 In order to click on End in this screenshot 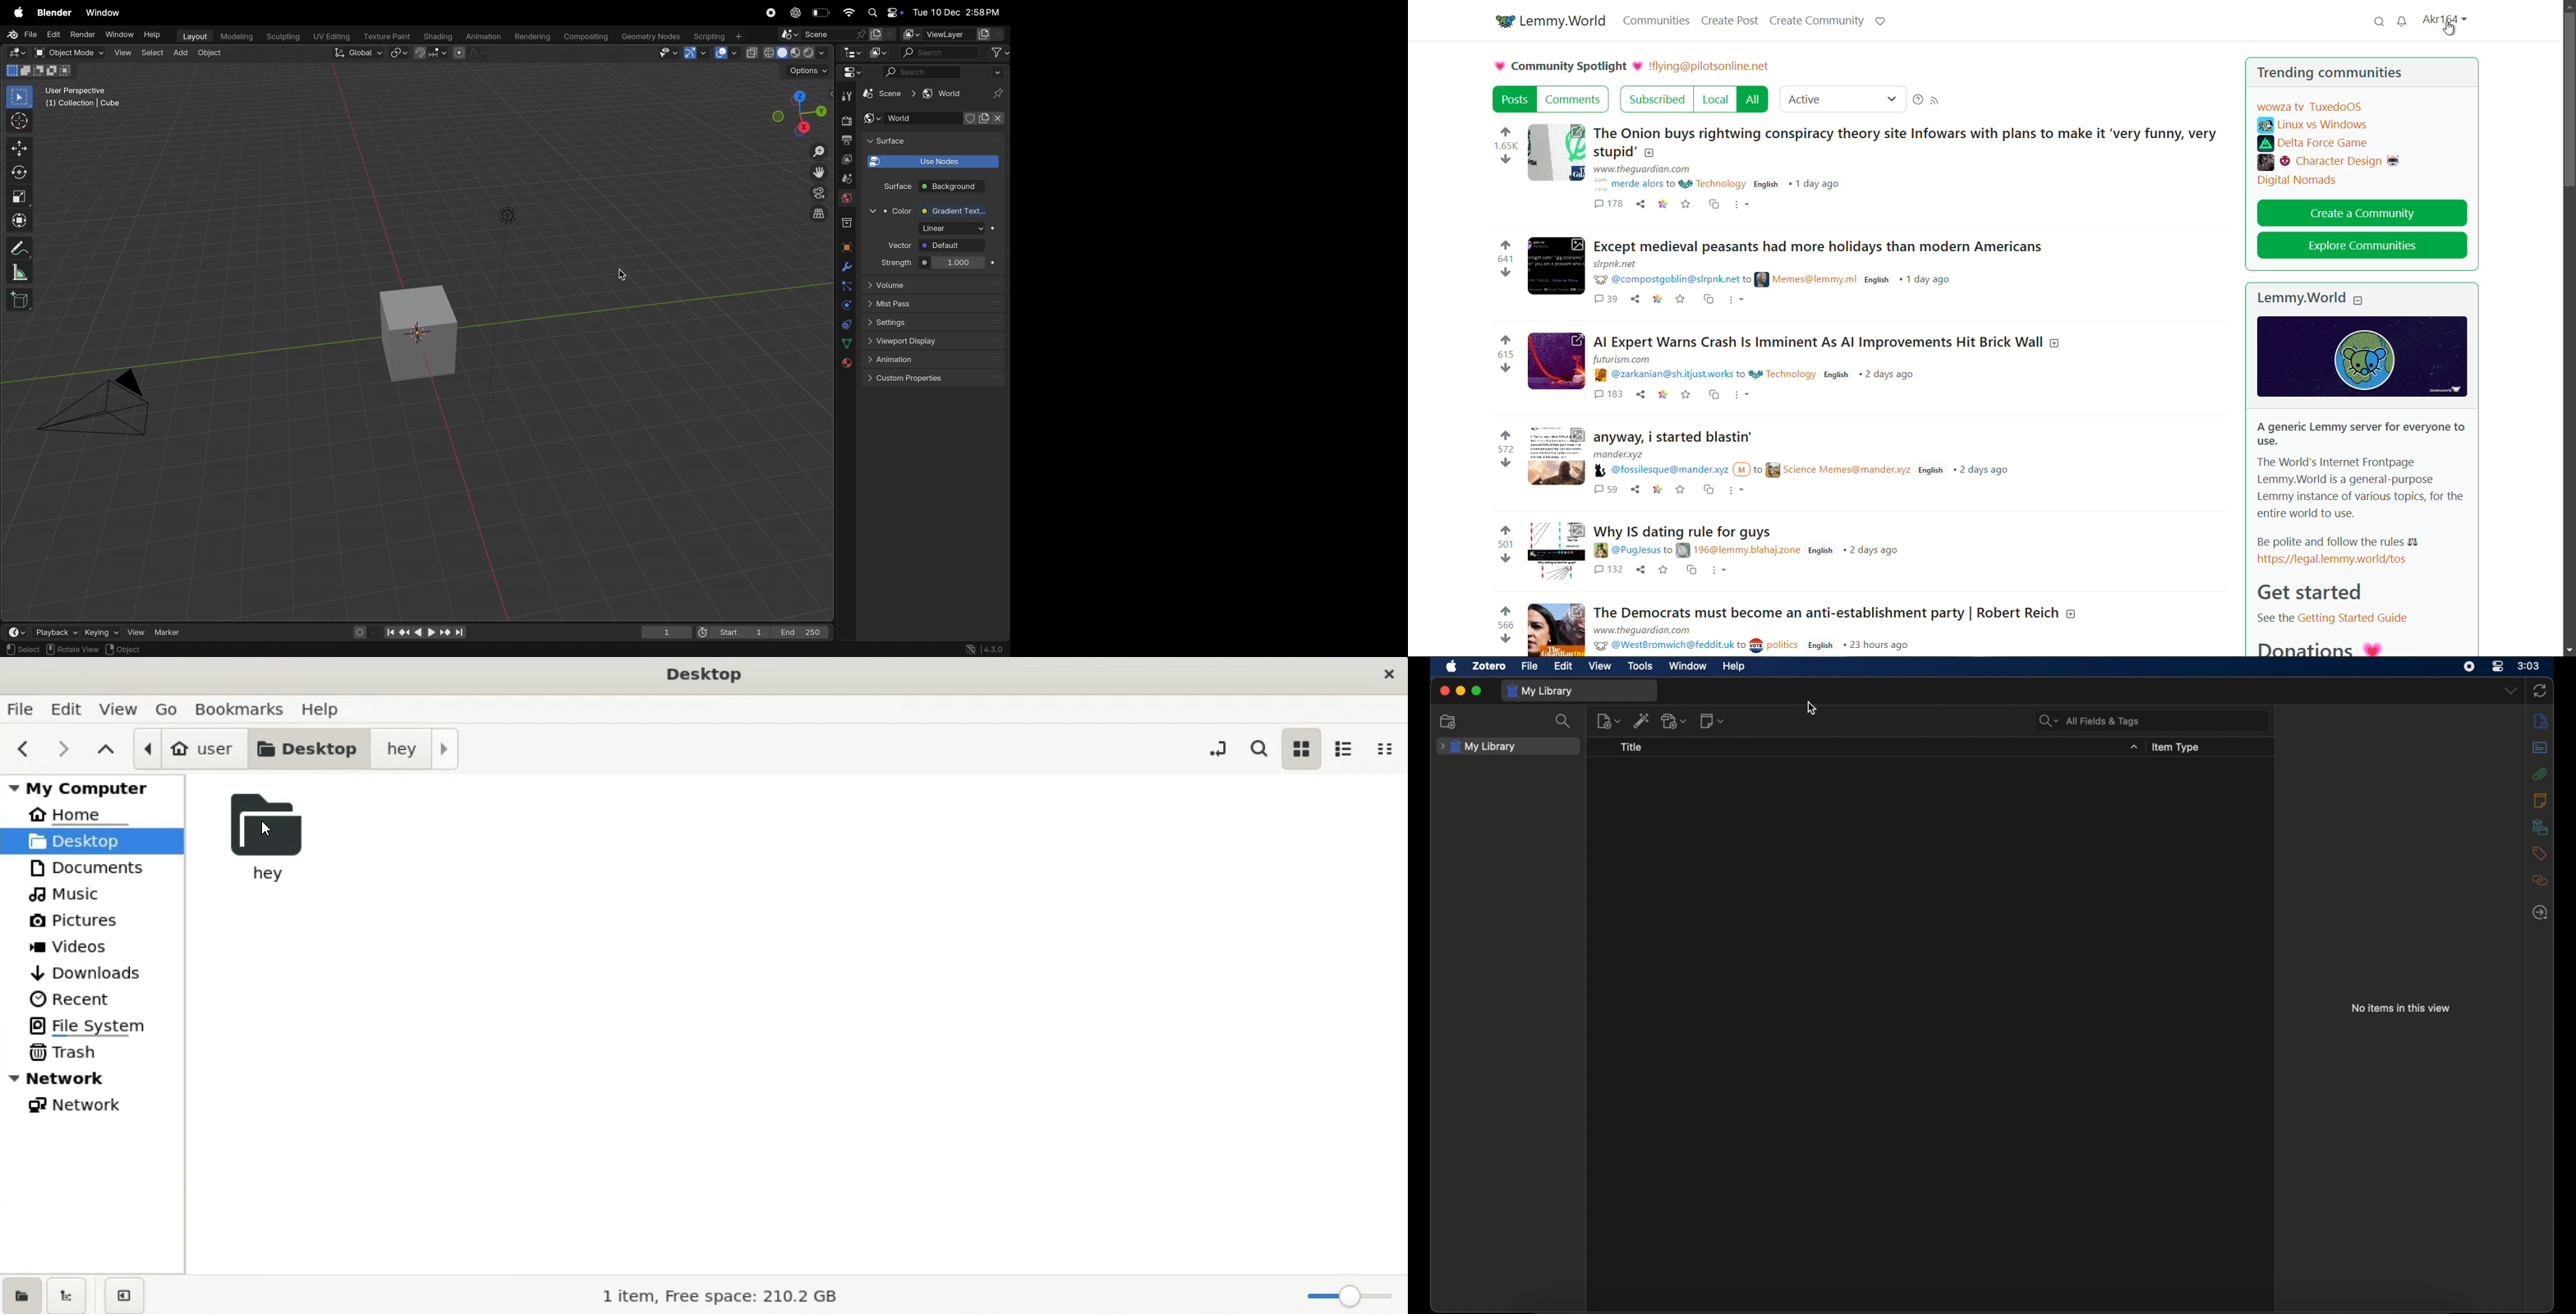, I will do `click(802, 631)`.